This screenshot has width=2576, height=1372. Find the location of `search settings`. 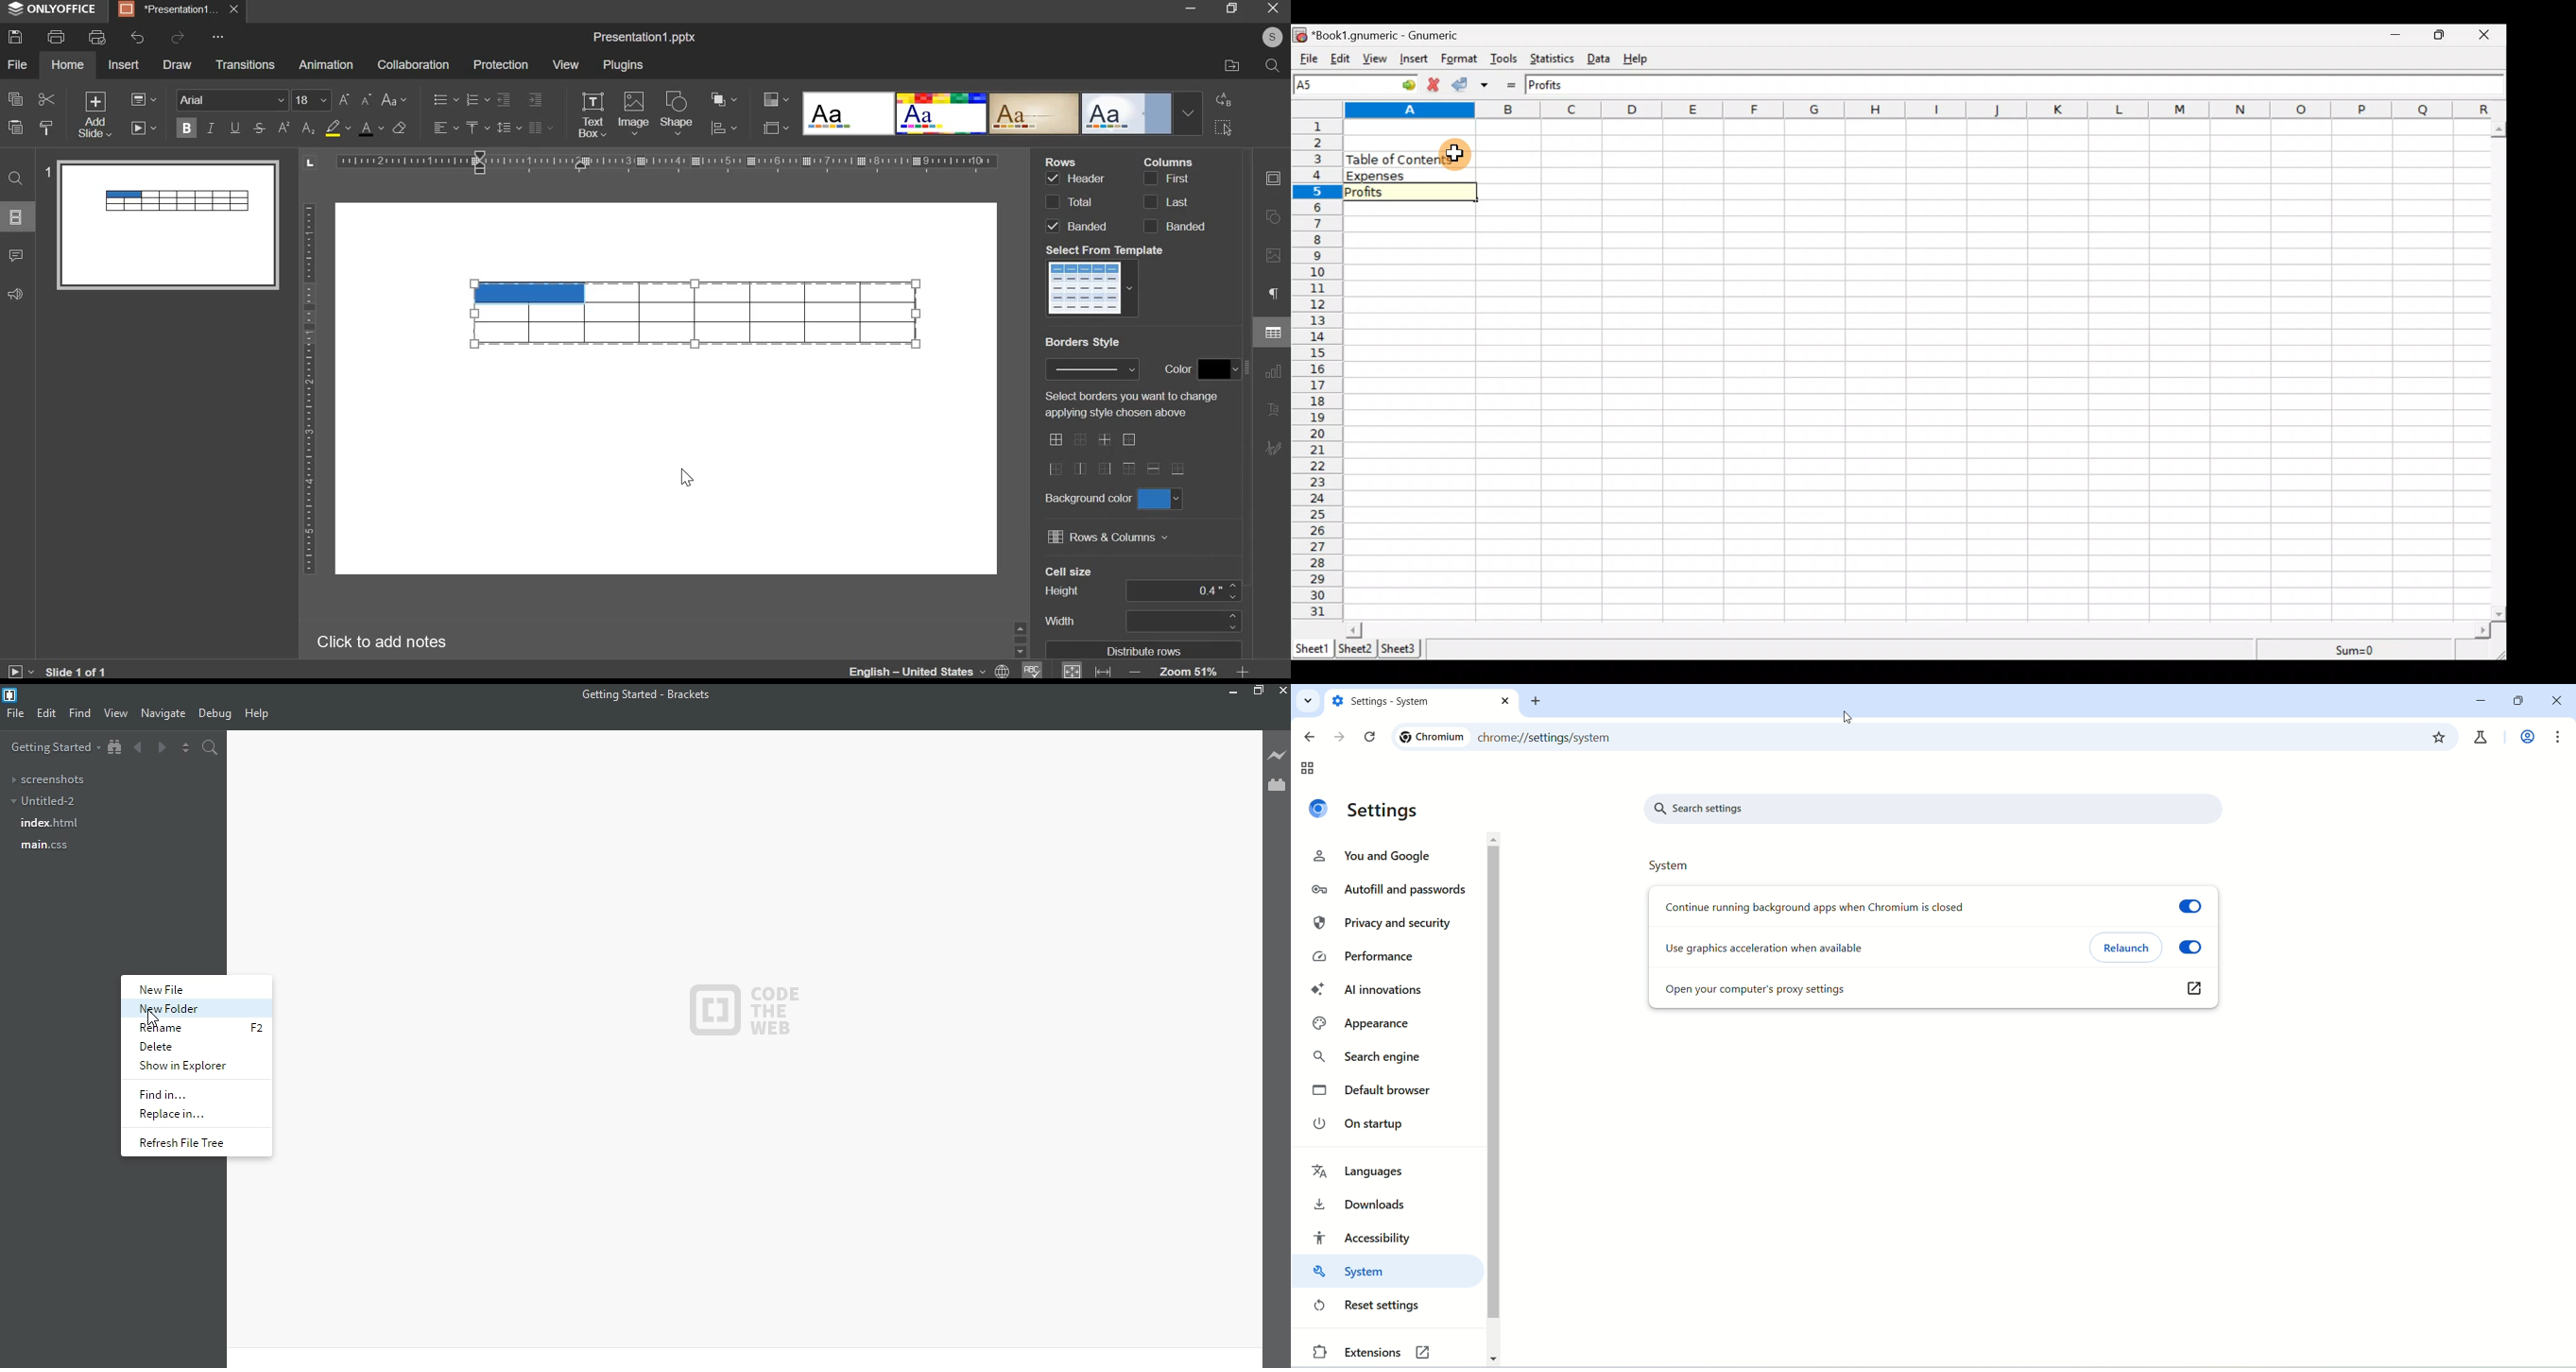

search settings is located at coordinates (1938, 810).